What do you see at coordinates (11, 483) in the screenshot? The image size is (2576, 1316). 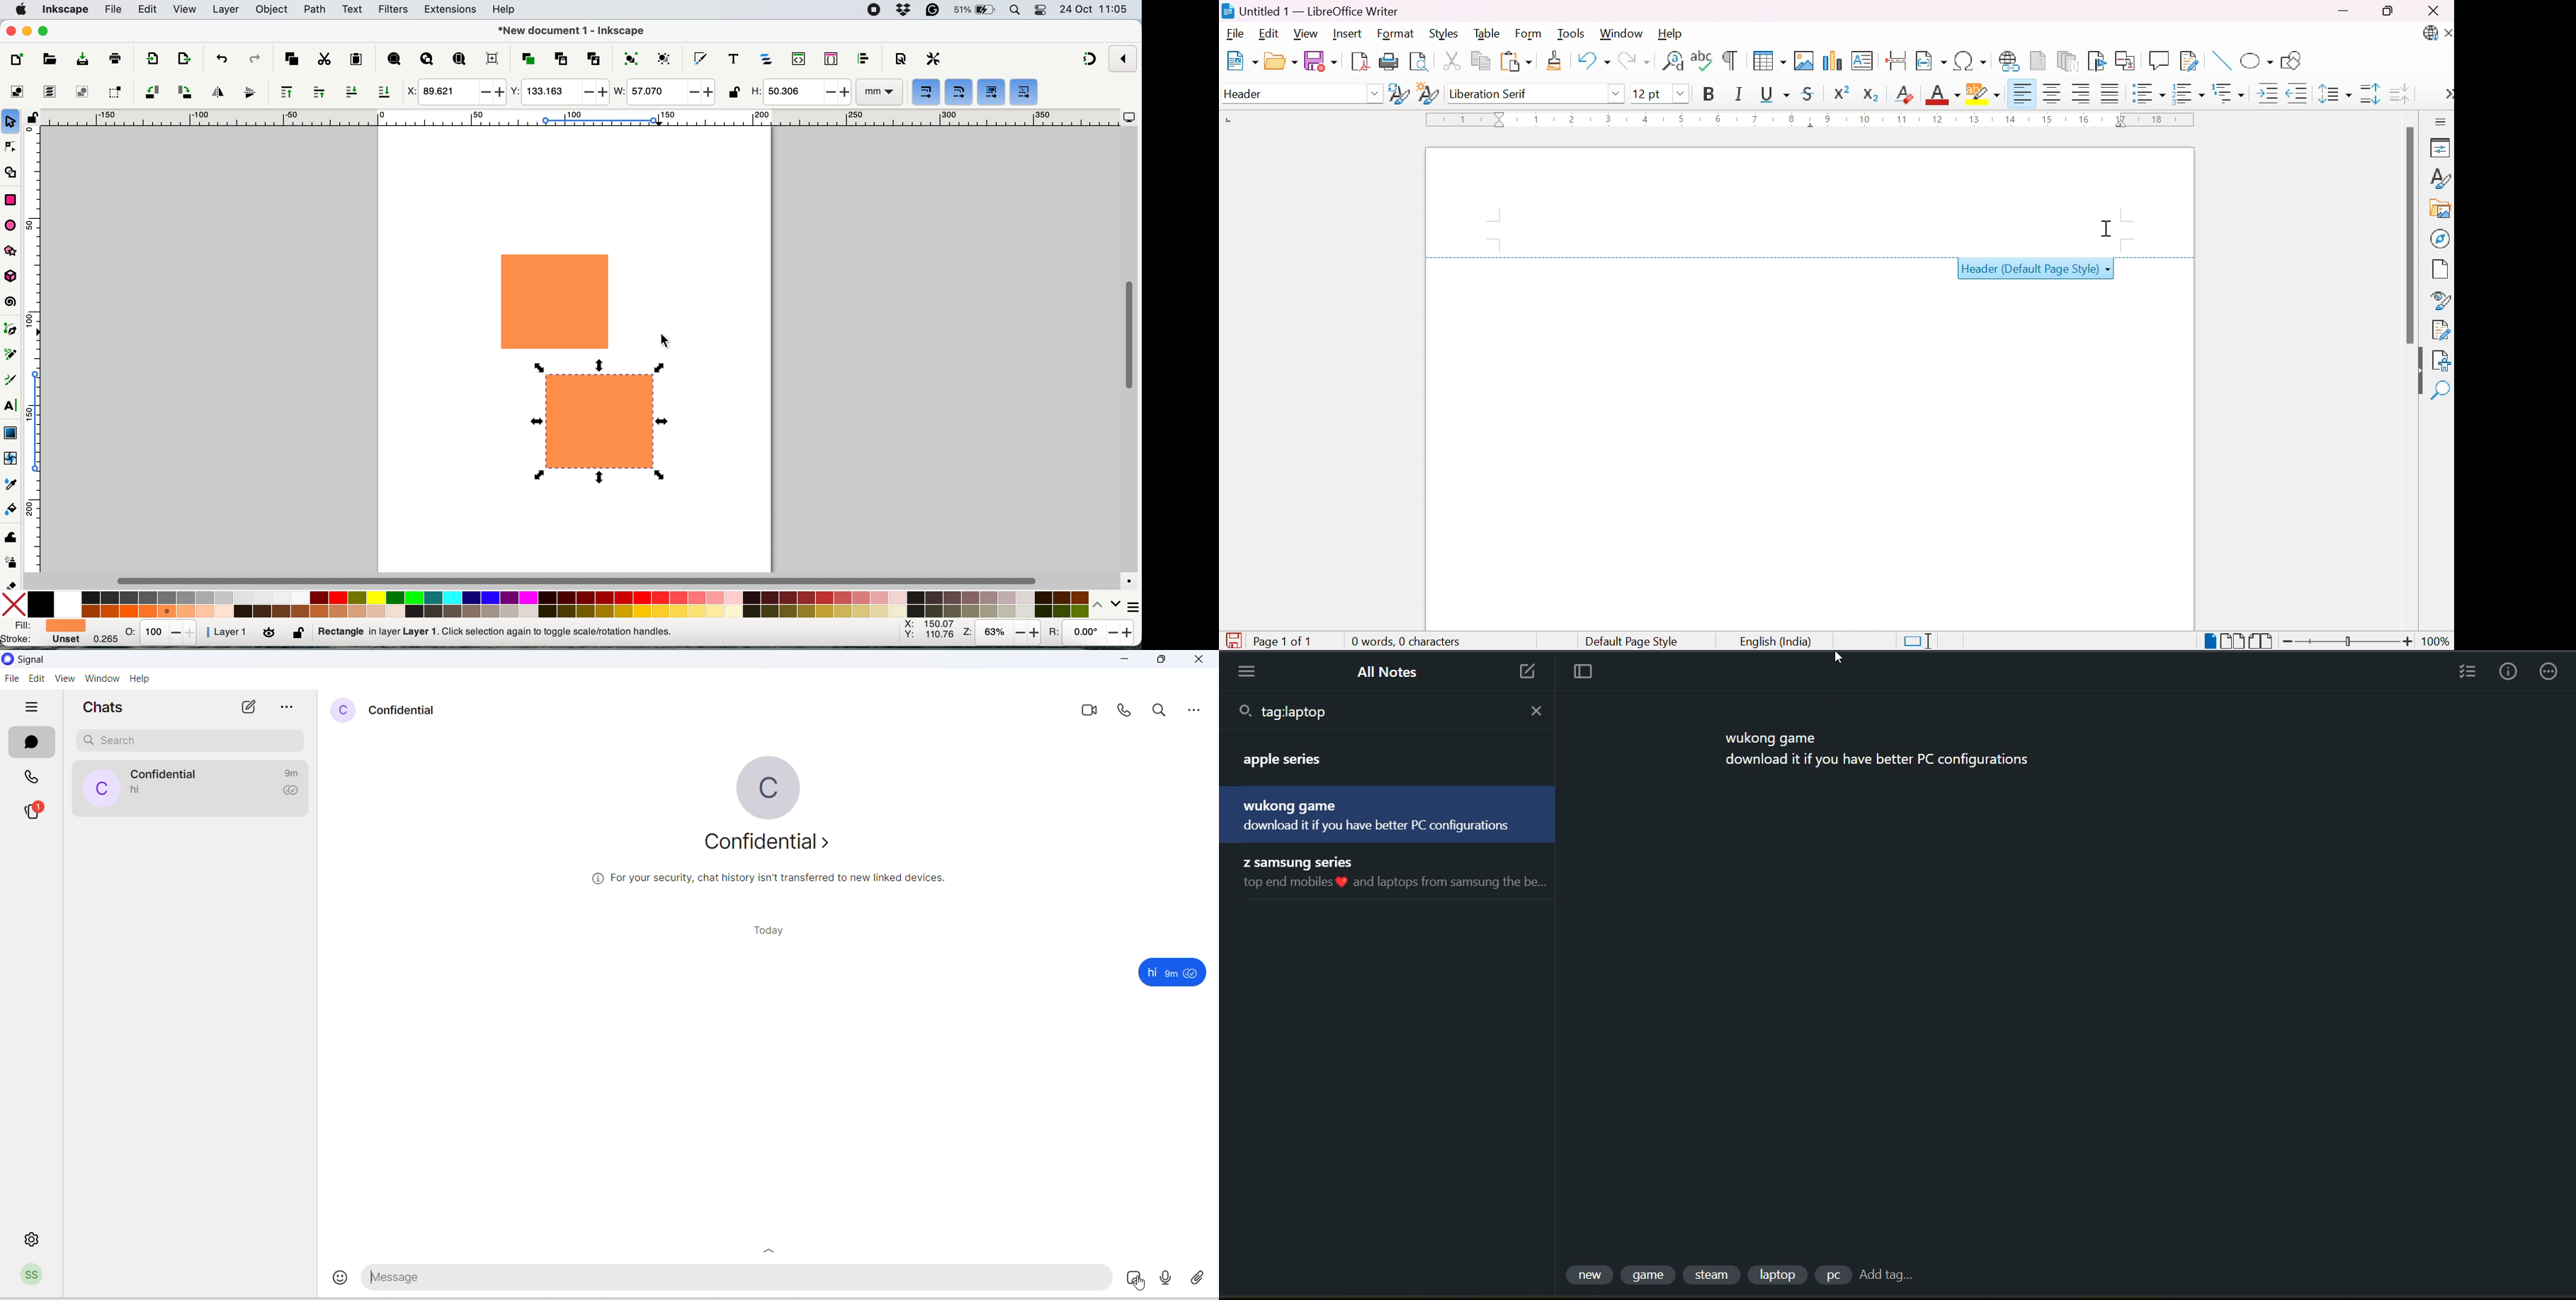 I see `dropper tool` at bounding box center [11, 483].